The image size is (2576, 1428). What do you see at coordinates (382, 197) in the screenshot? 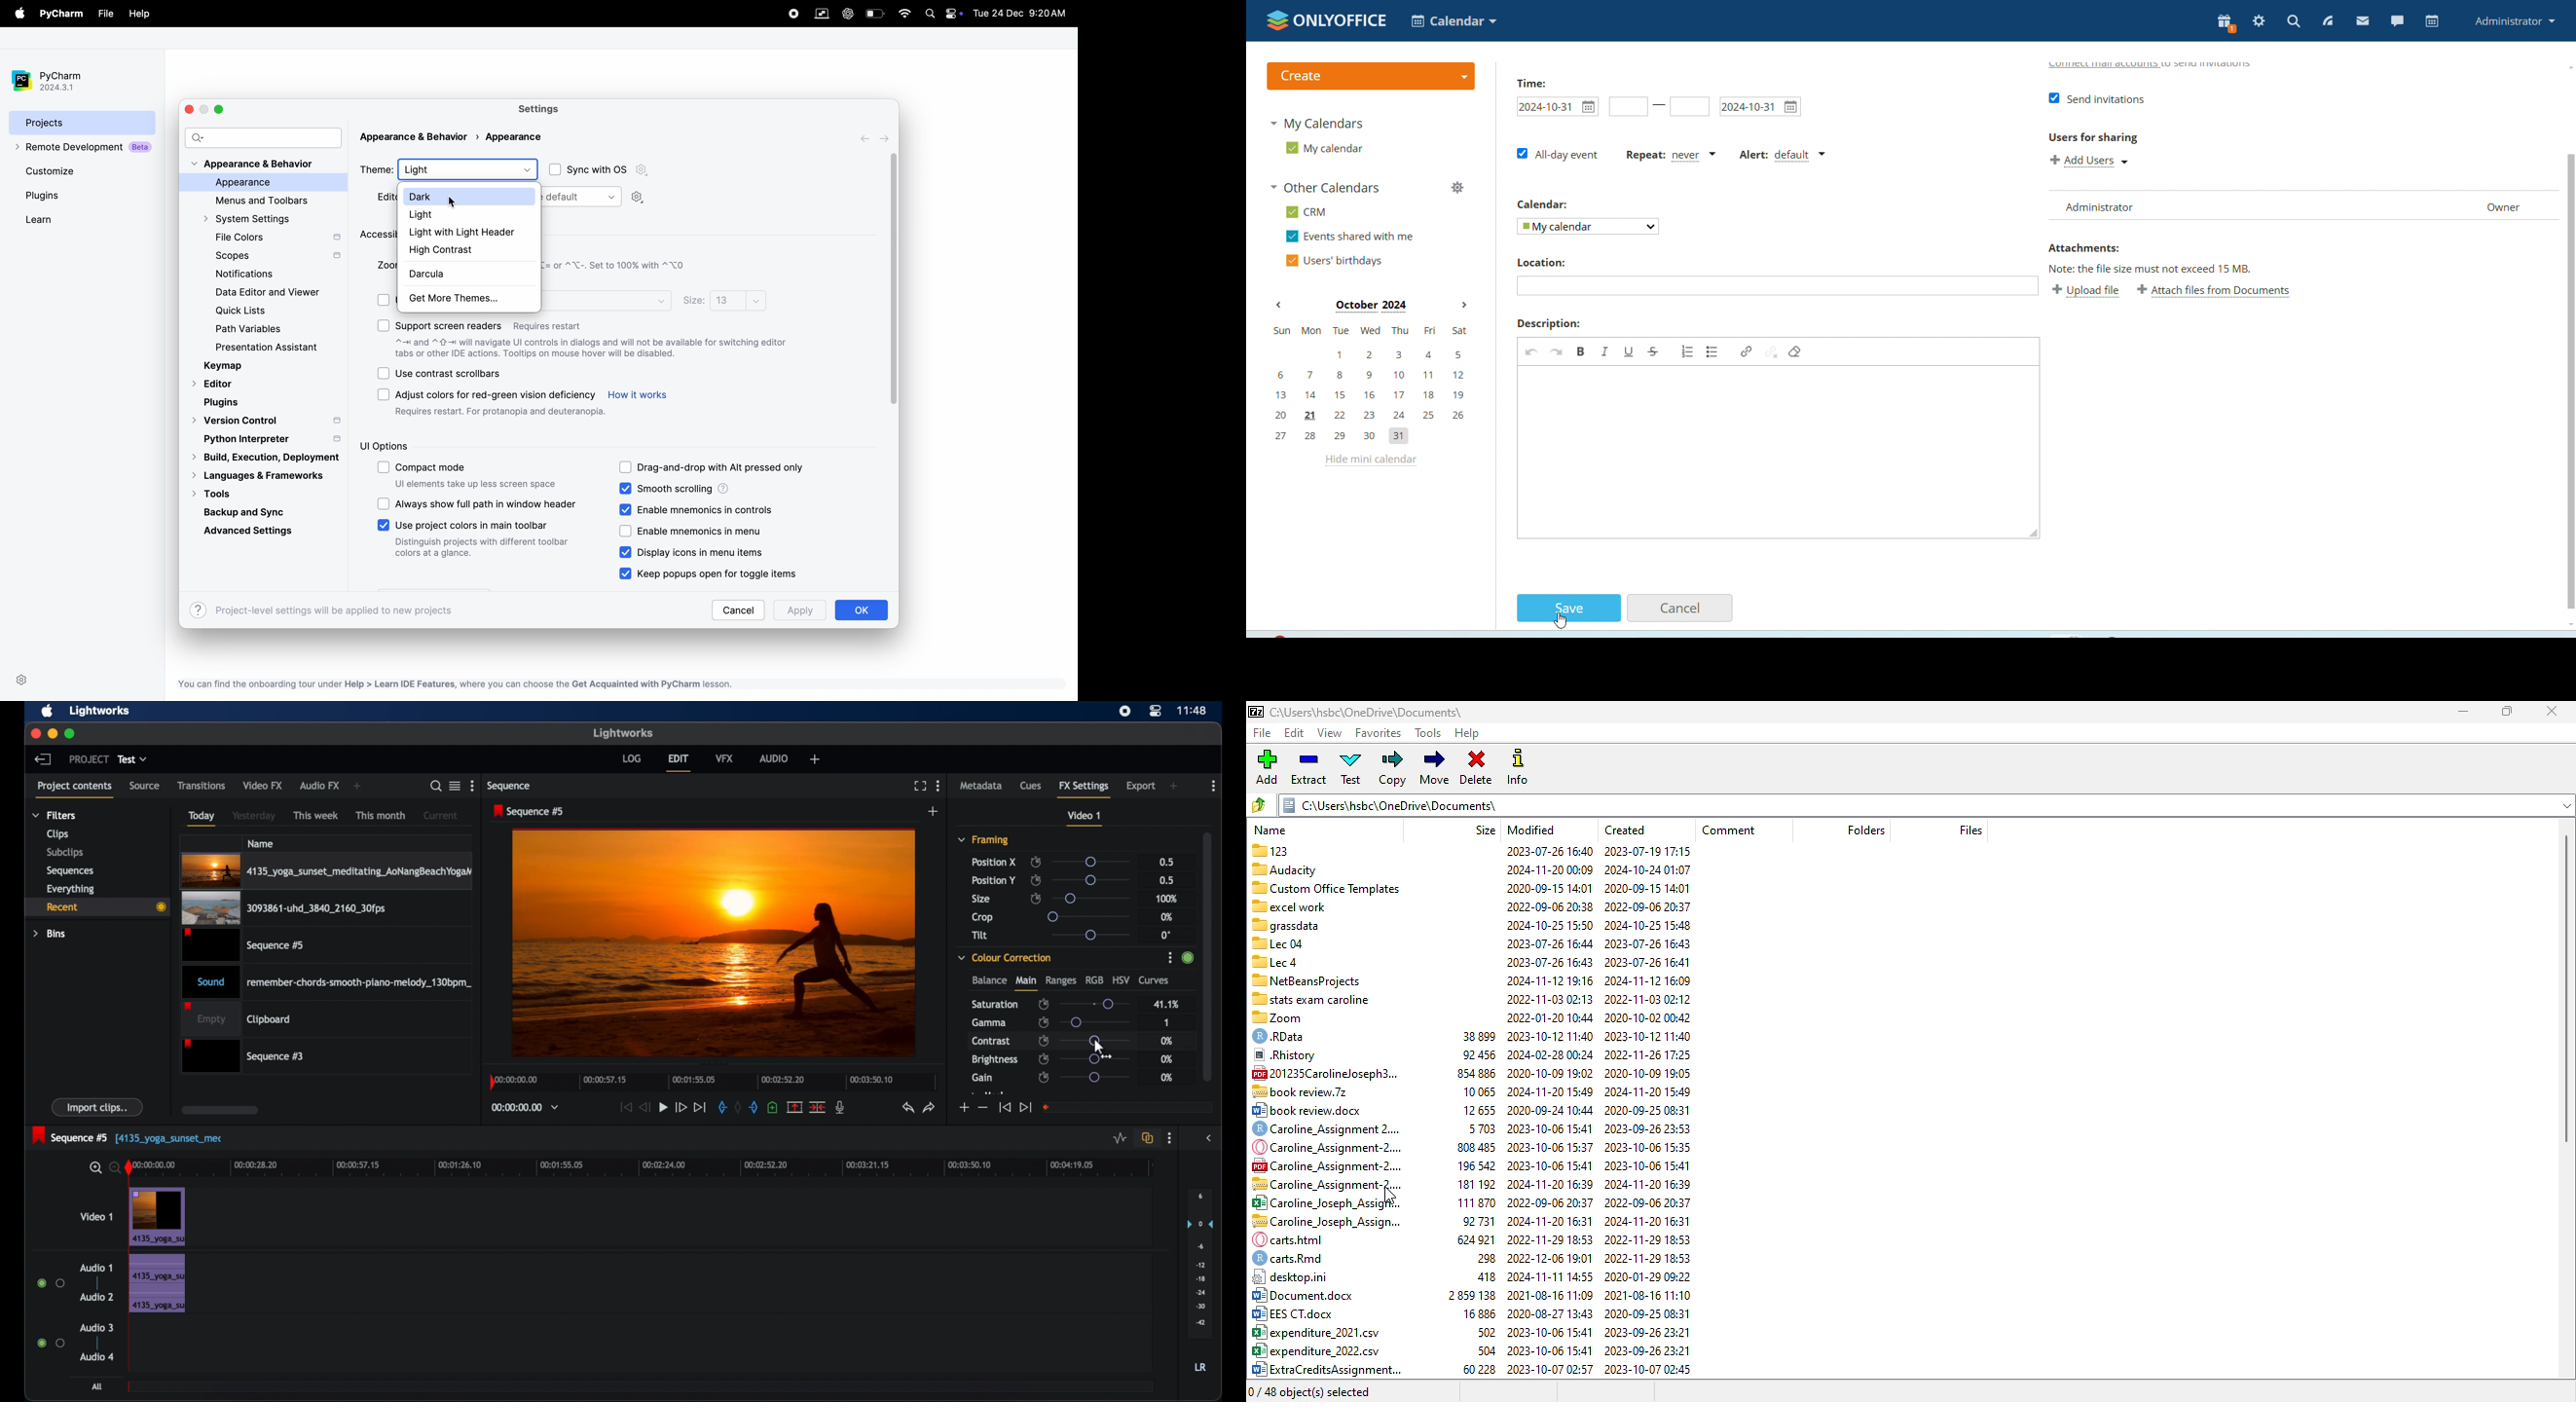
I see `editor color scheme` at bounding box center [382, 197].